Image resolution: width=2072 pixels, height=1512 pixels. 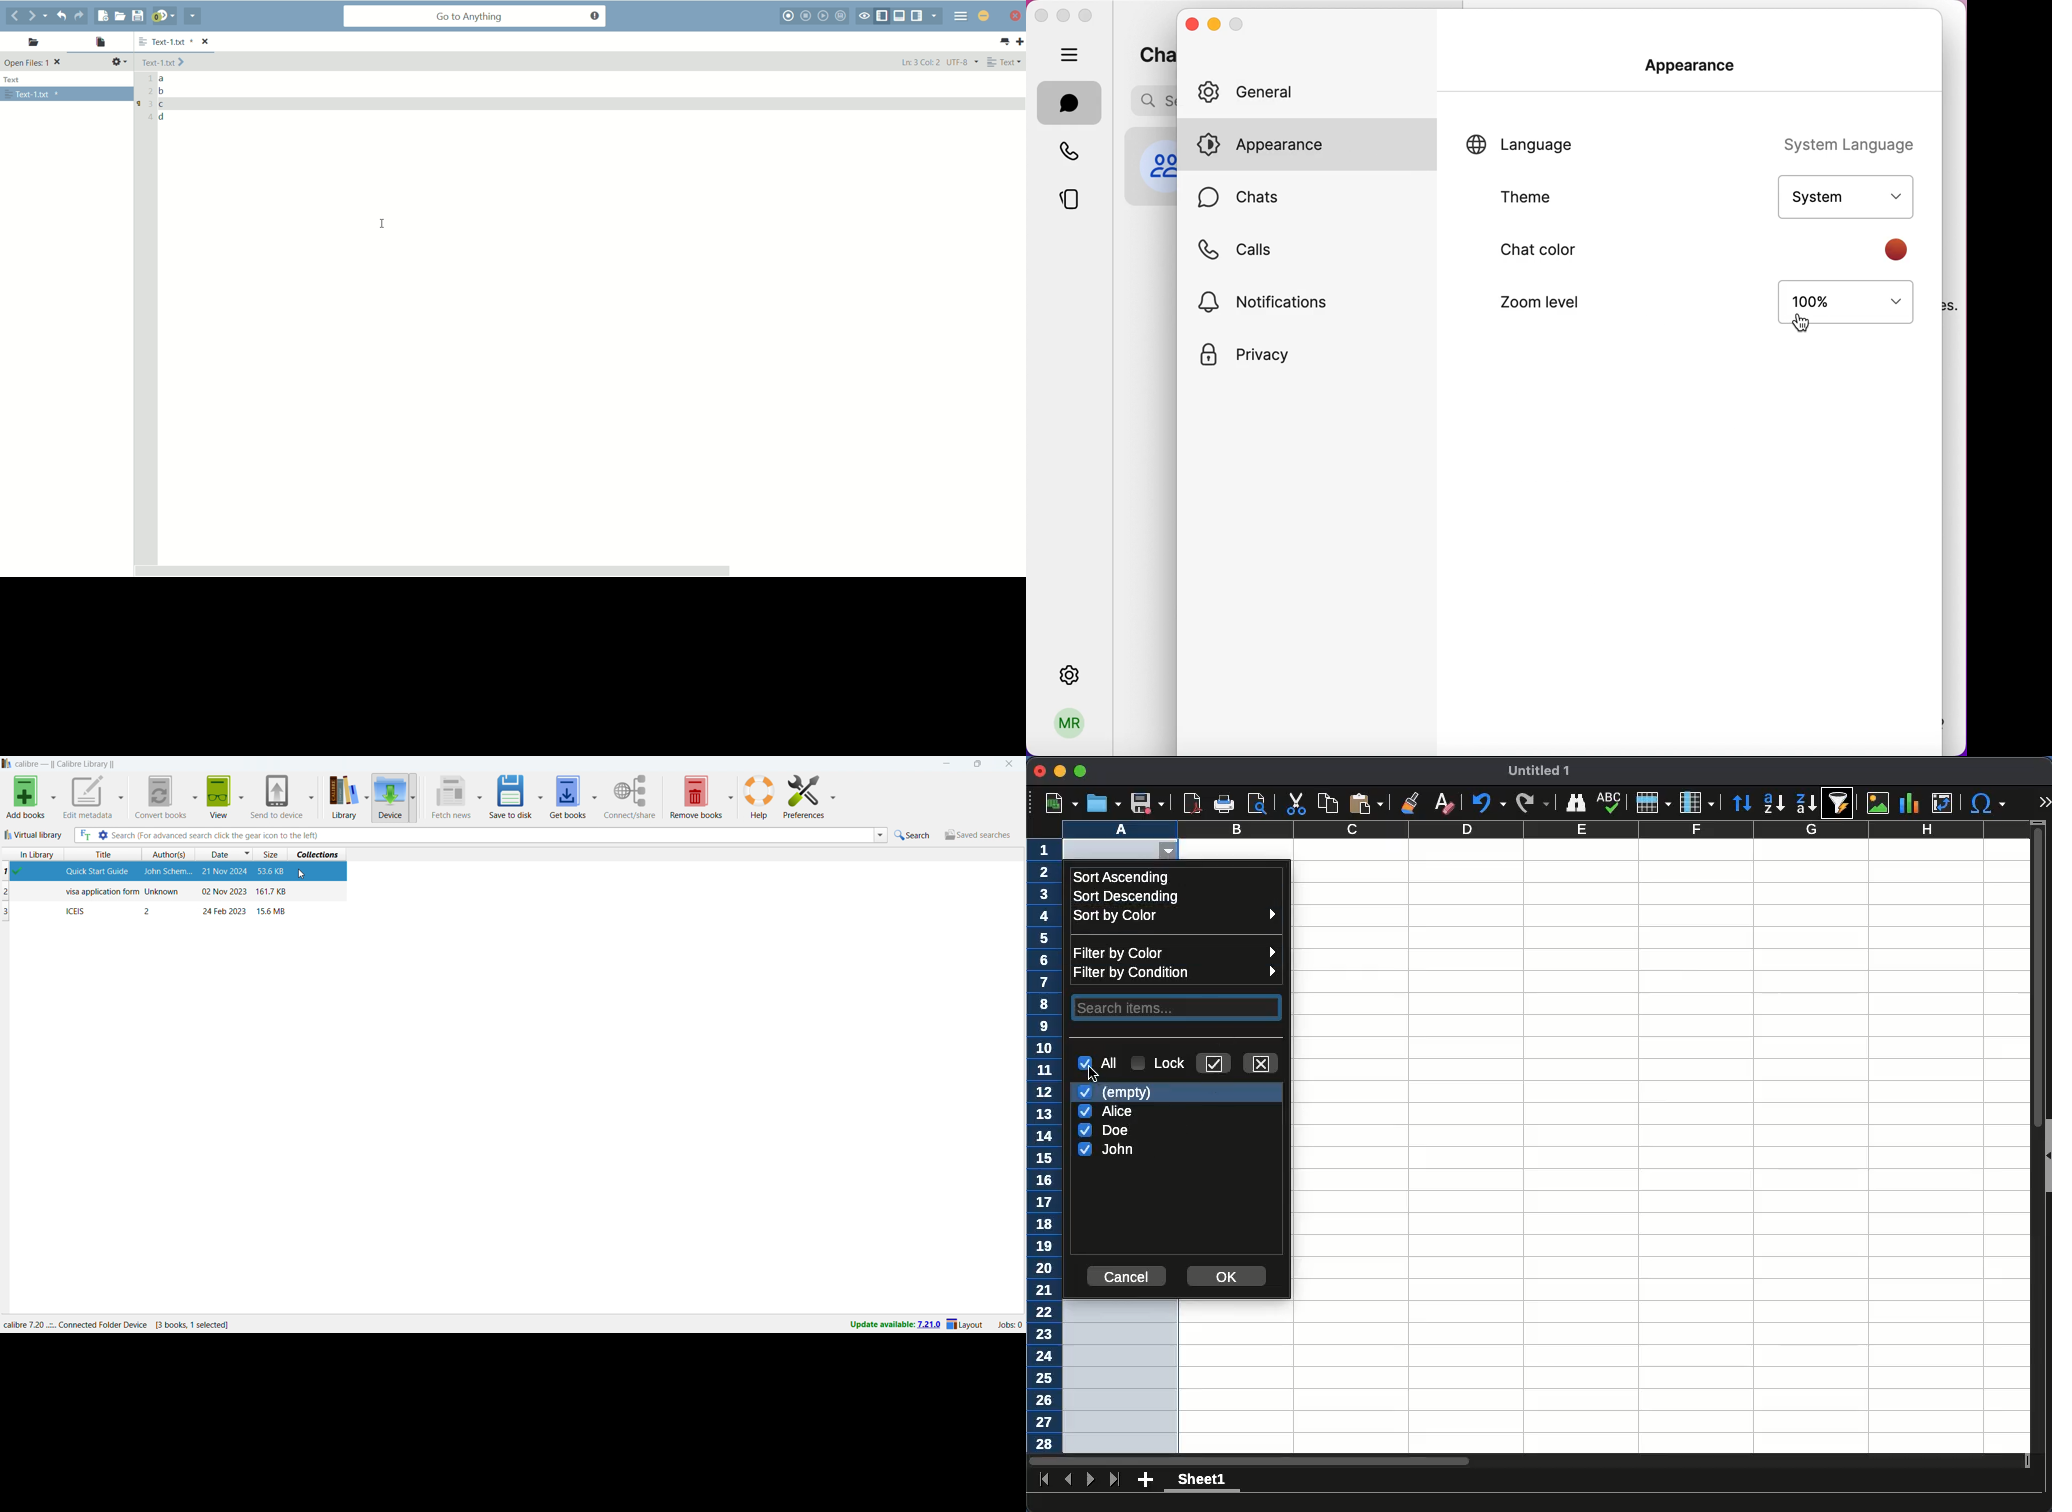 I want to click on finder, so click(x=1575, y=804).